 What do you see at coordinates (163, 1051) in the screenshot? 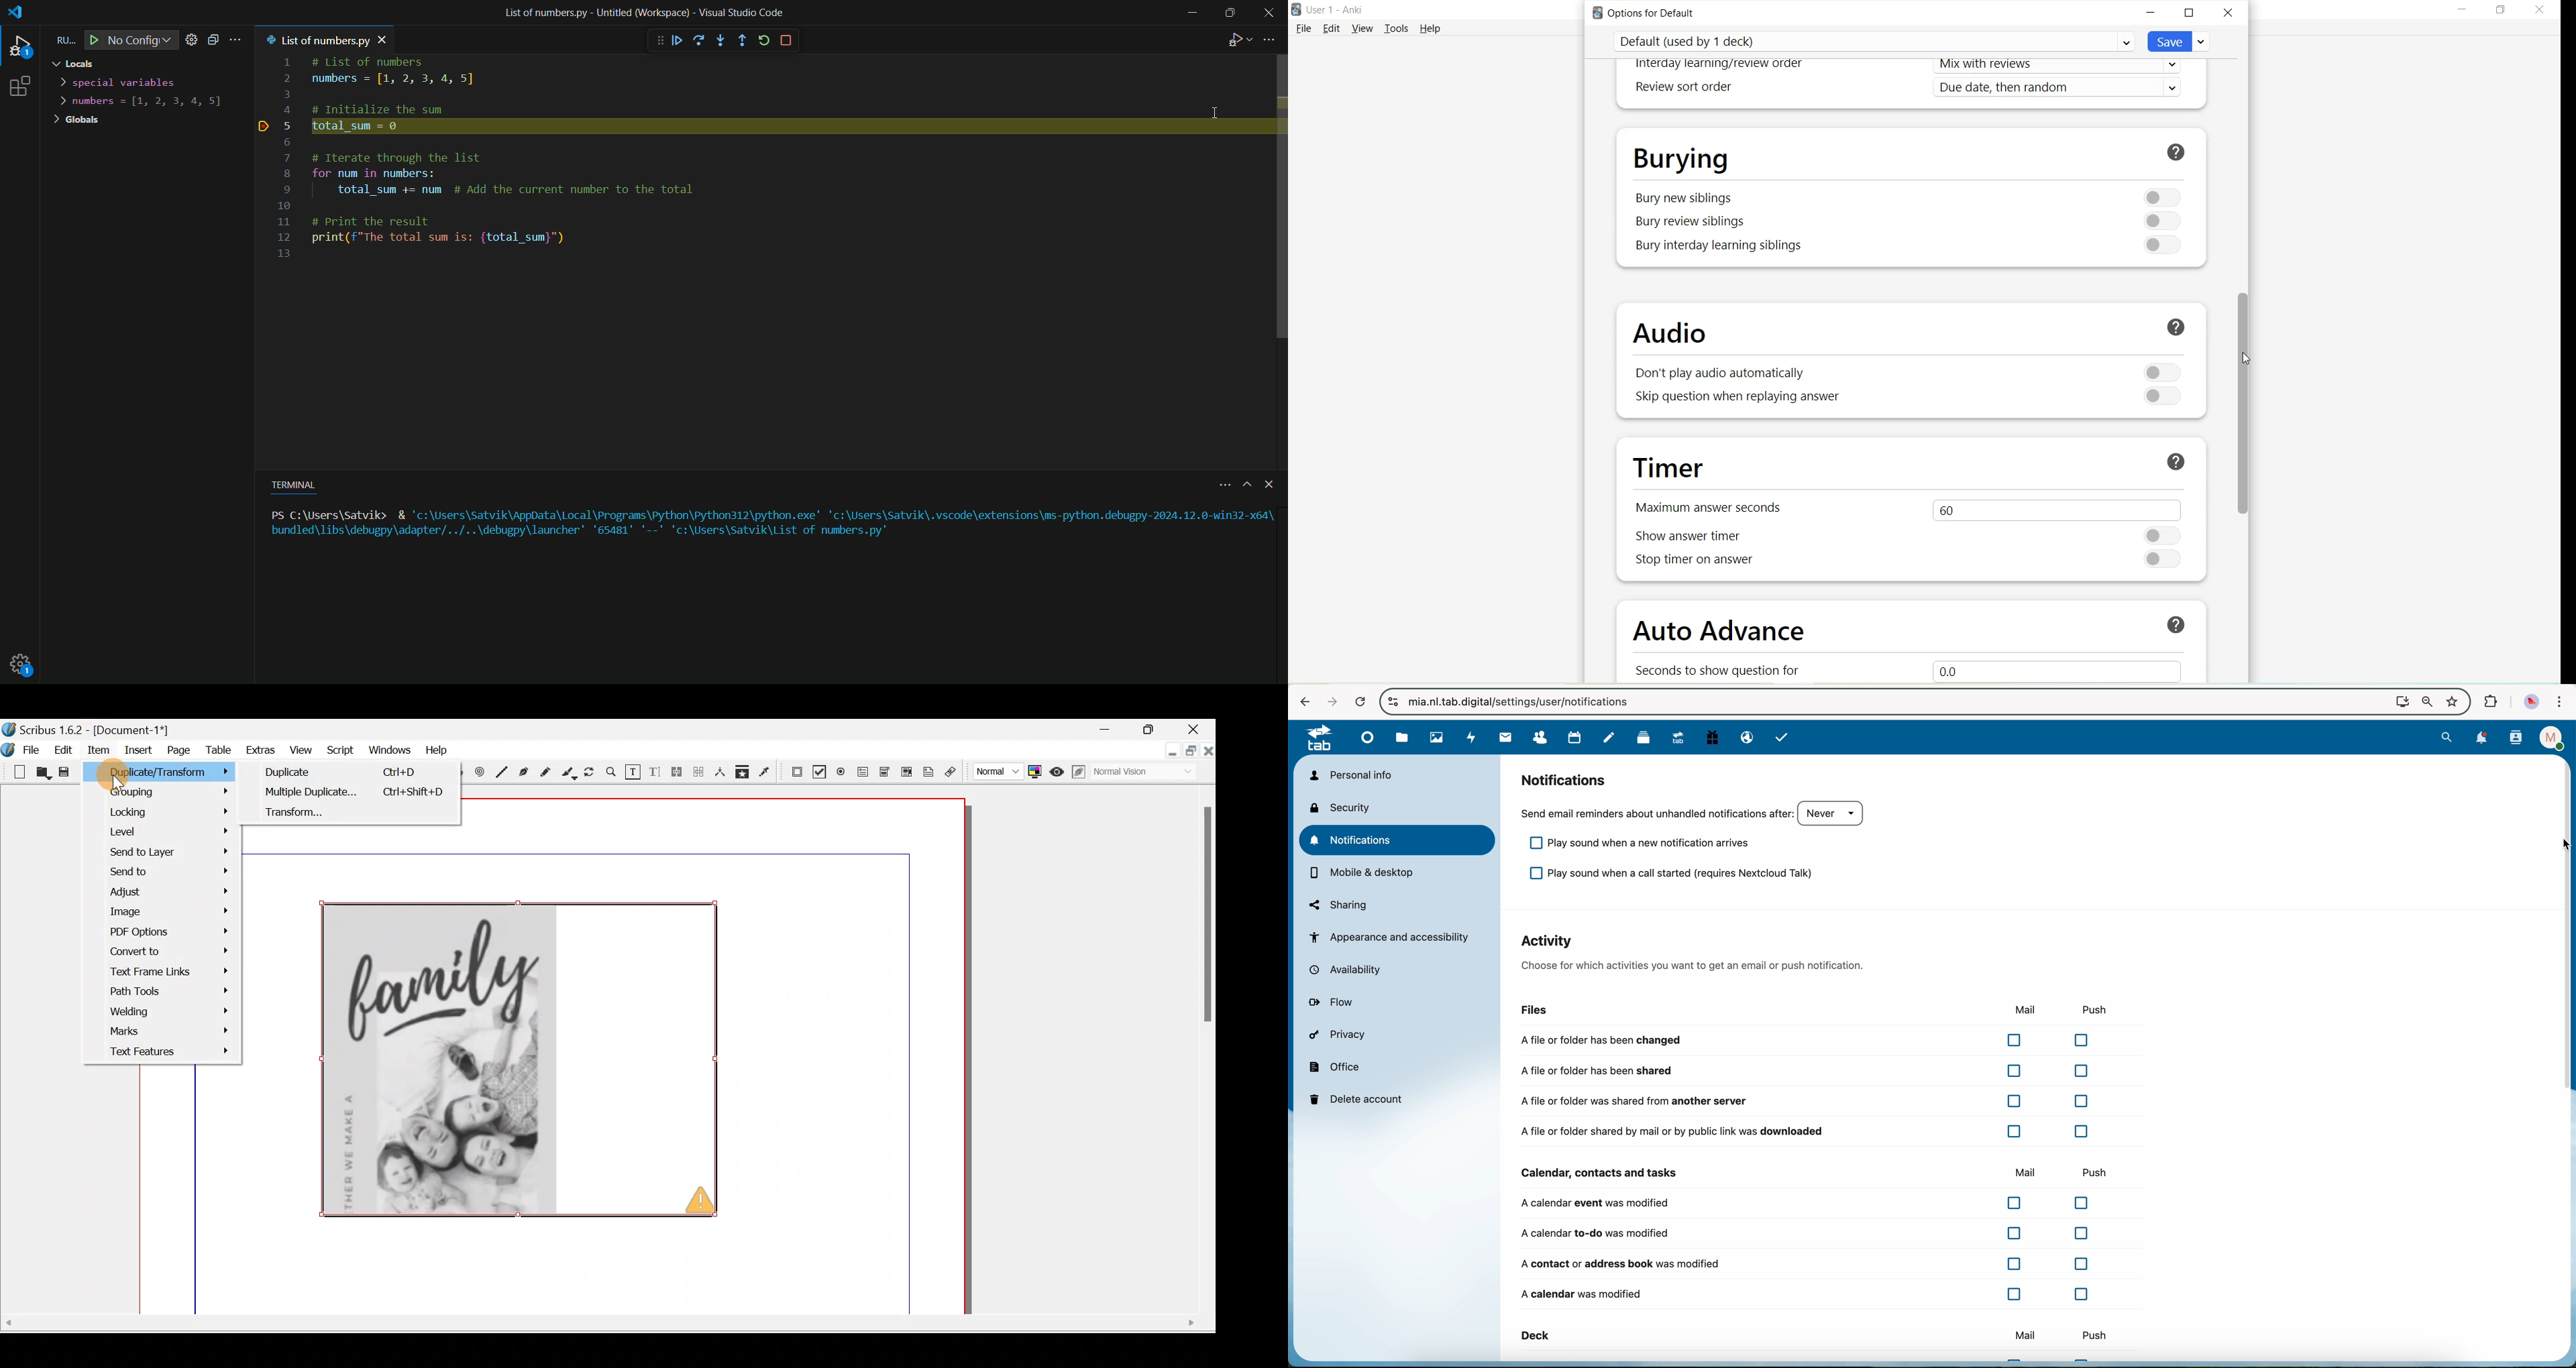
I see `Text features` at bounding box center [163, 1051].